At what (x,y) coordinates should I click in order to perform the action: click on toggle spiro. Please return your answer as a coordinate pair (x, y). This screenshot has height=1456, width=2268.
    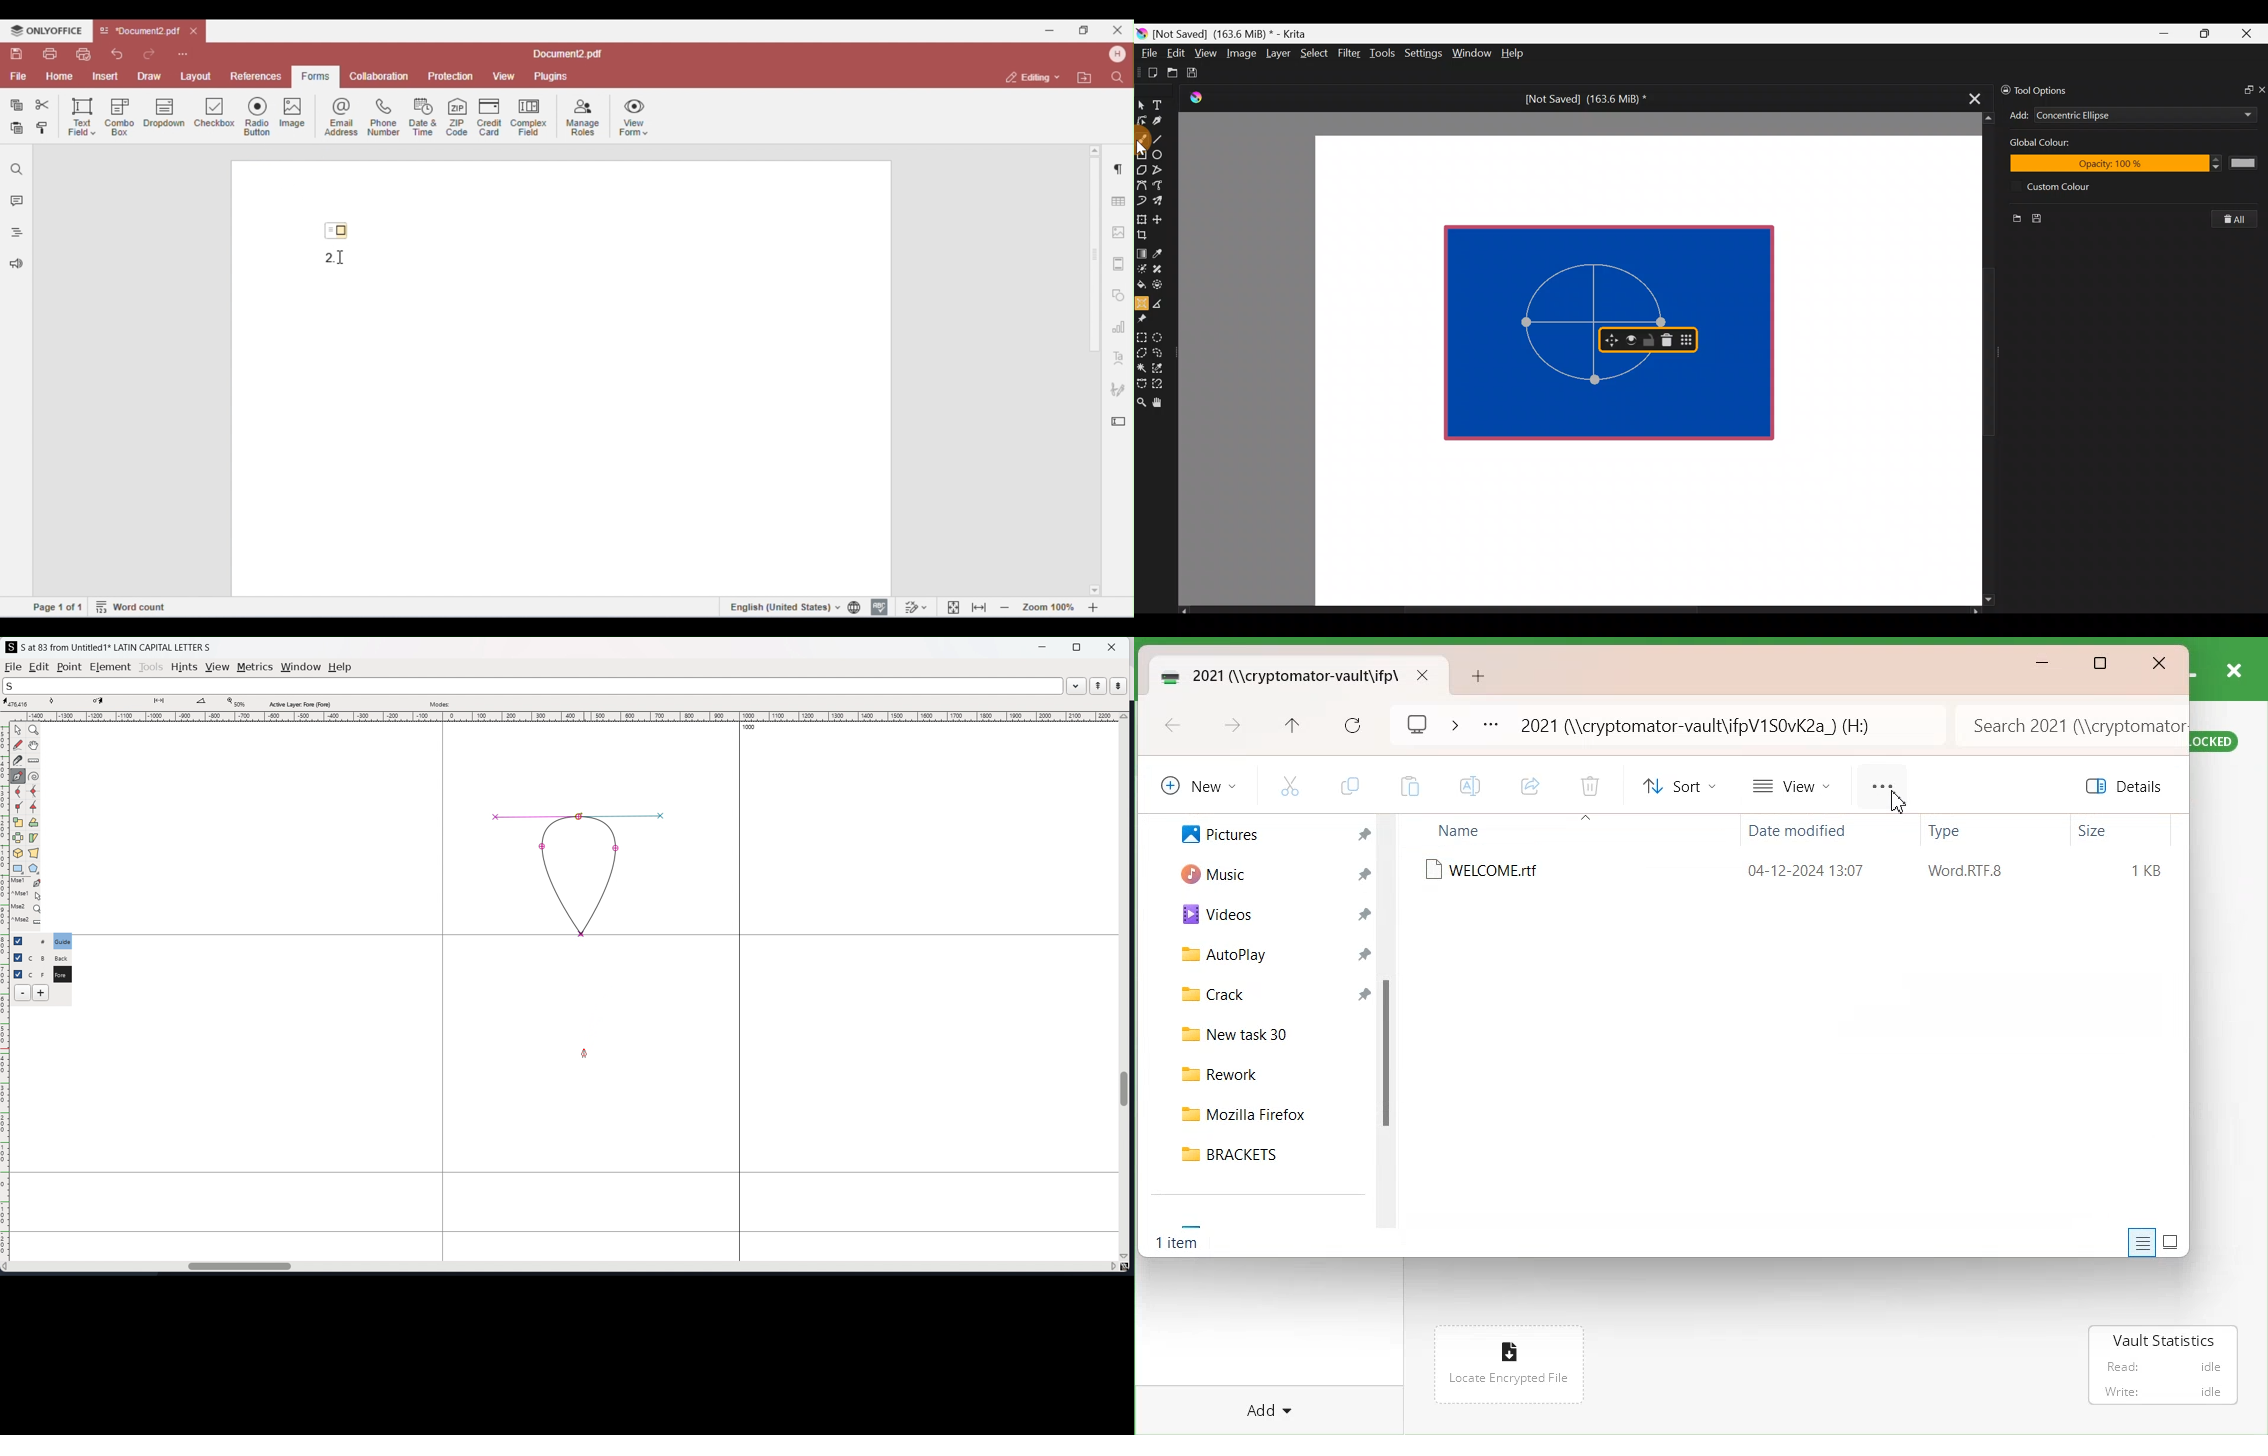
    Looking at the image, I should click on (34, 776).